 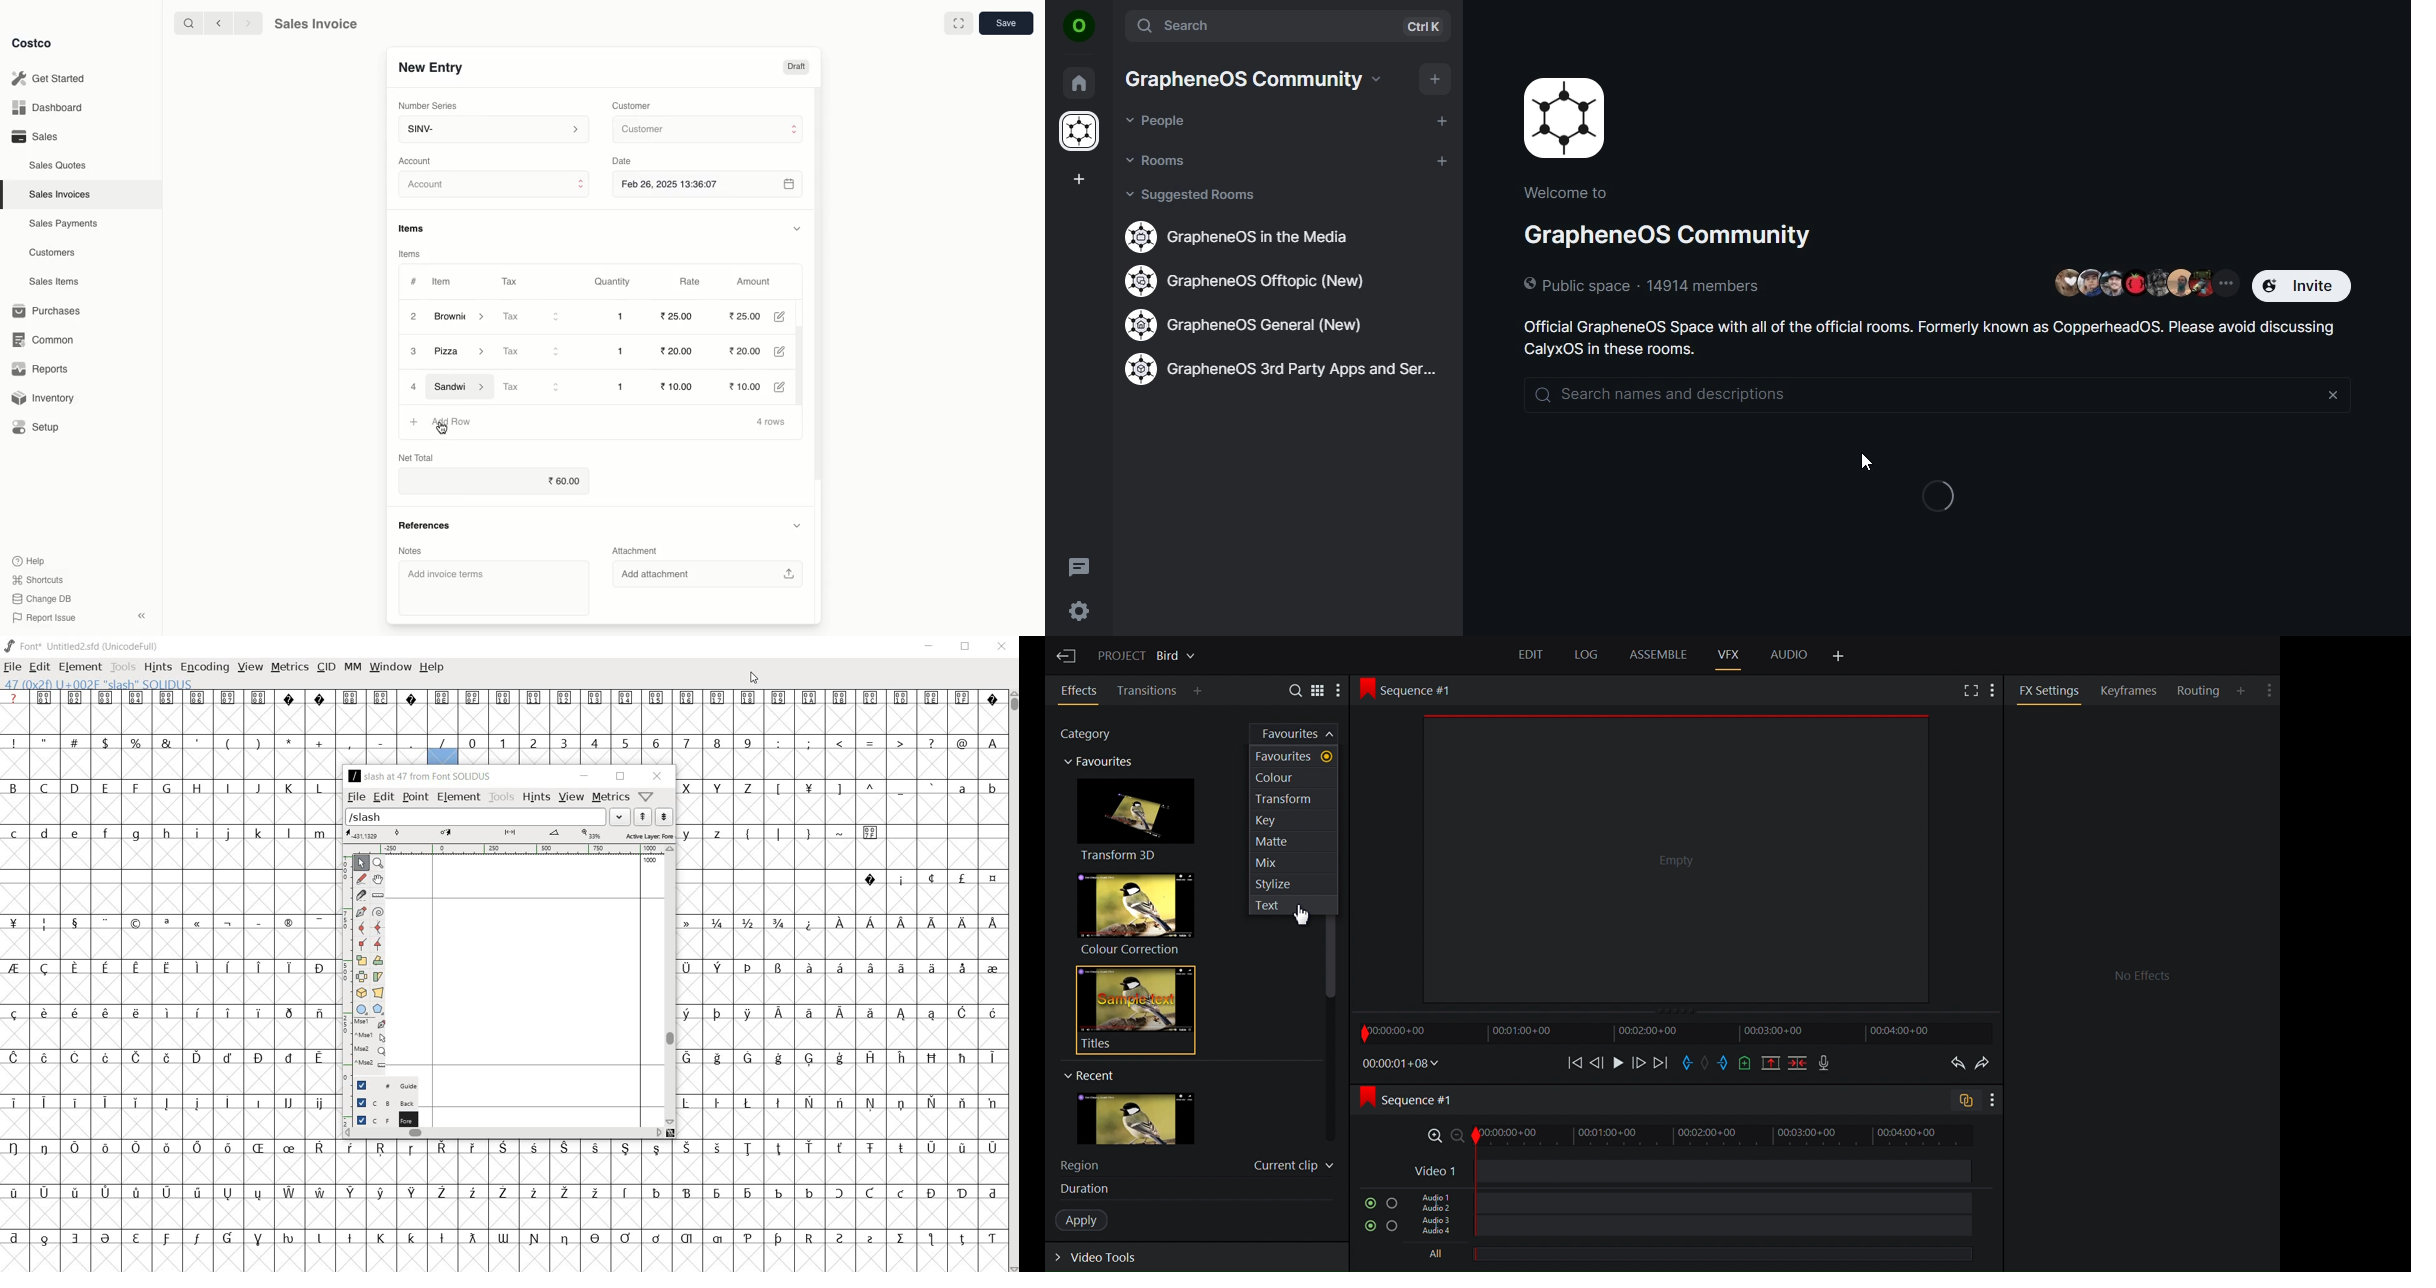 I want to click on empty cells, so click(x=501, y=1168).